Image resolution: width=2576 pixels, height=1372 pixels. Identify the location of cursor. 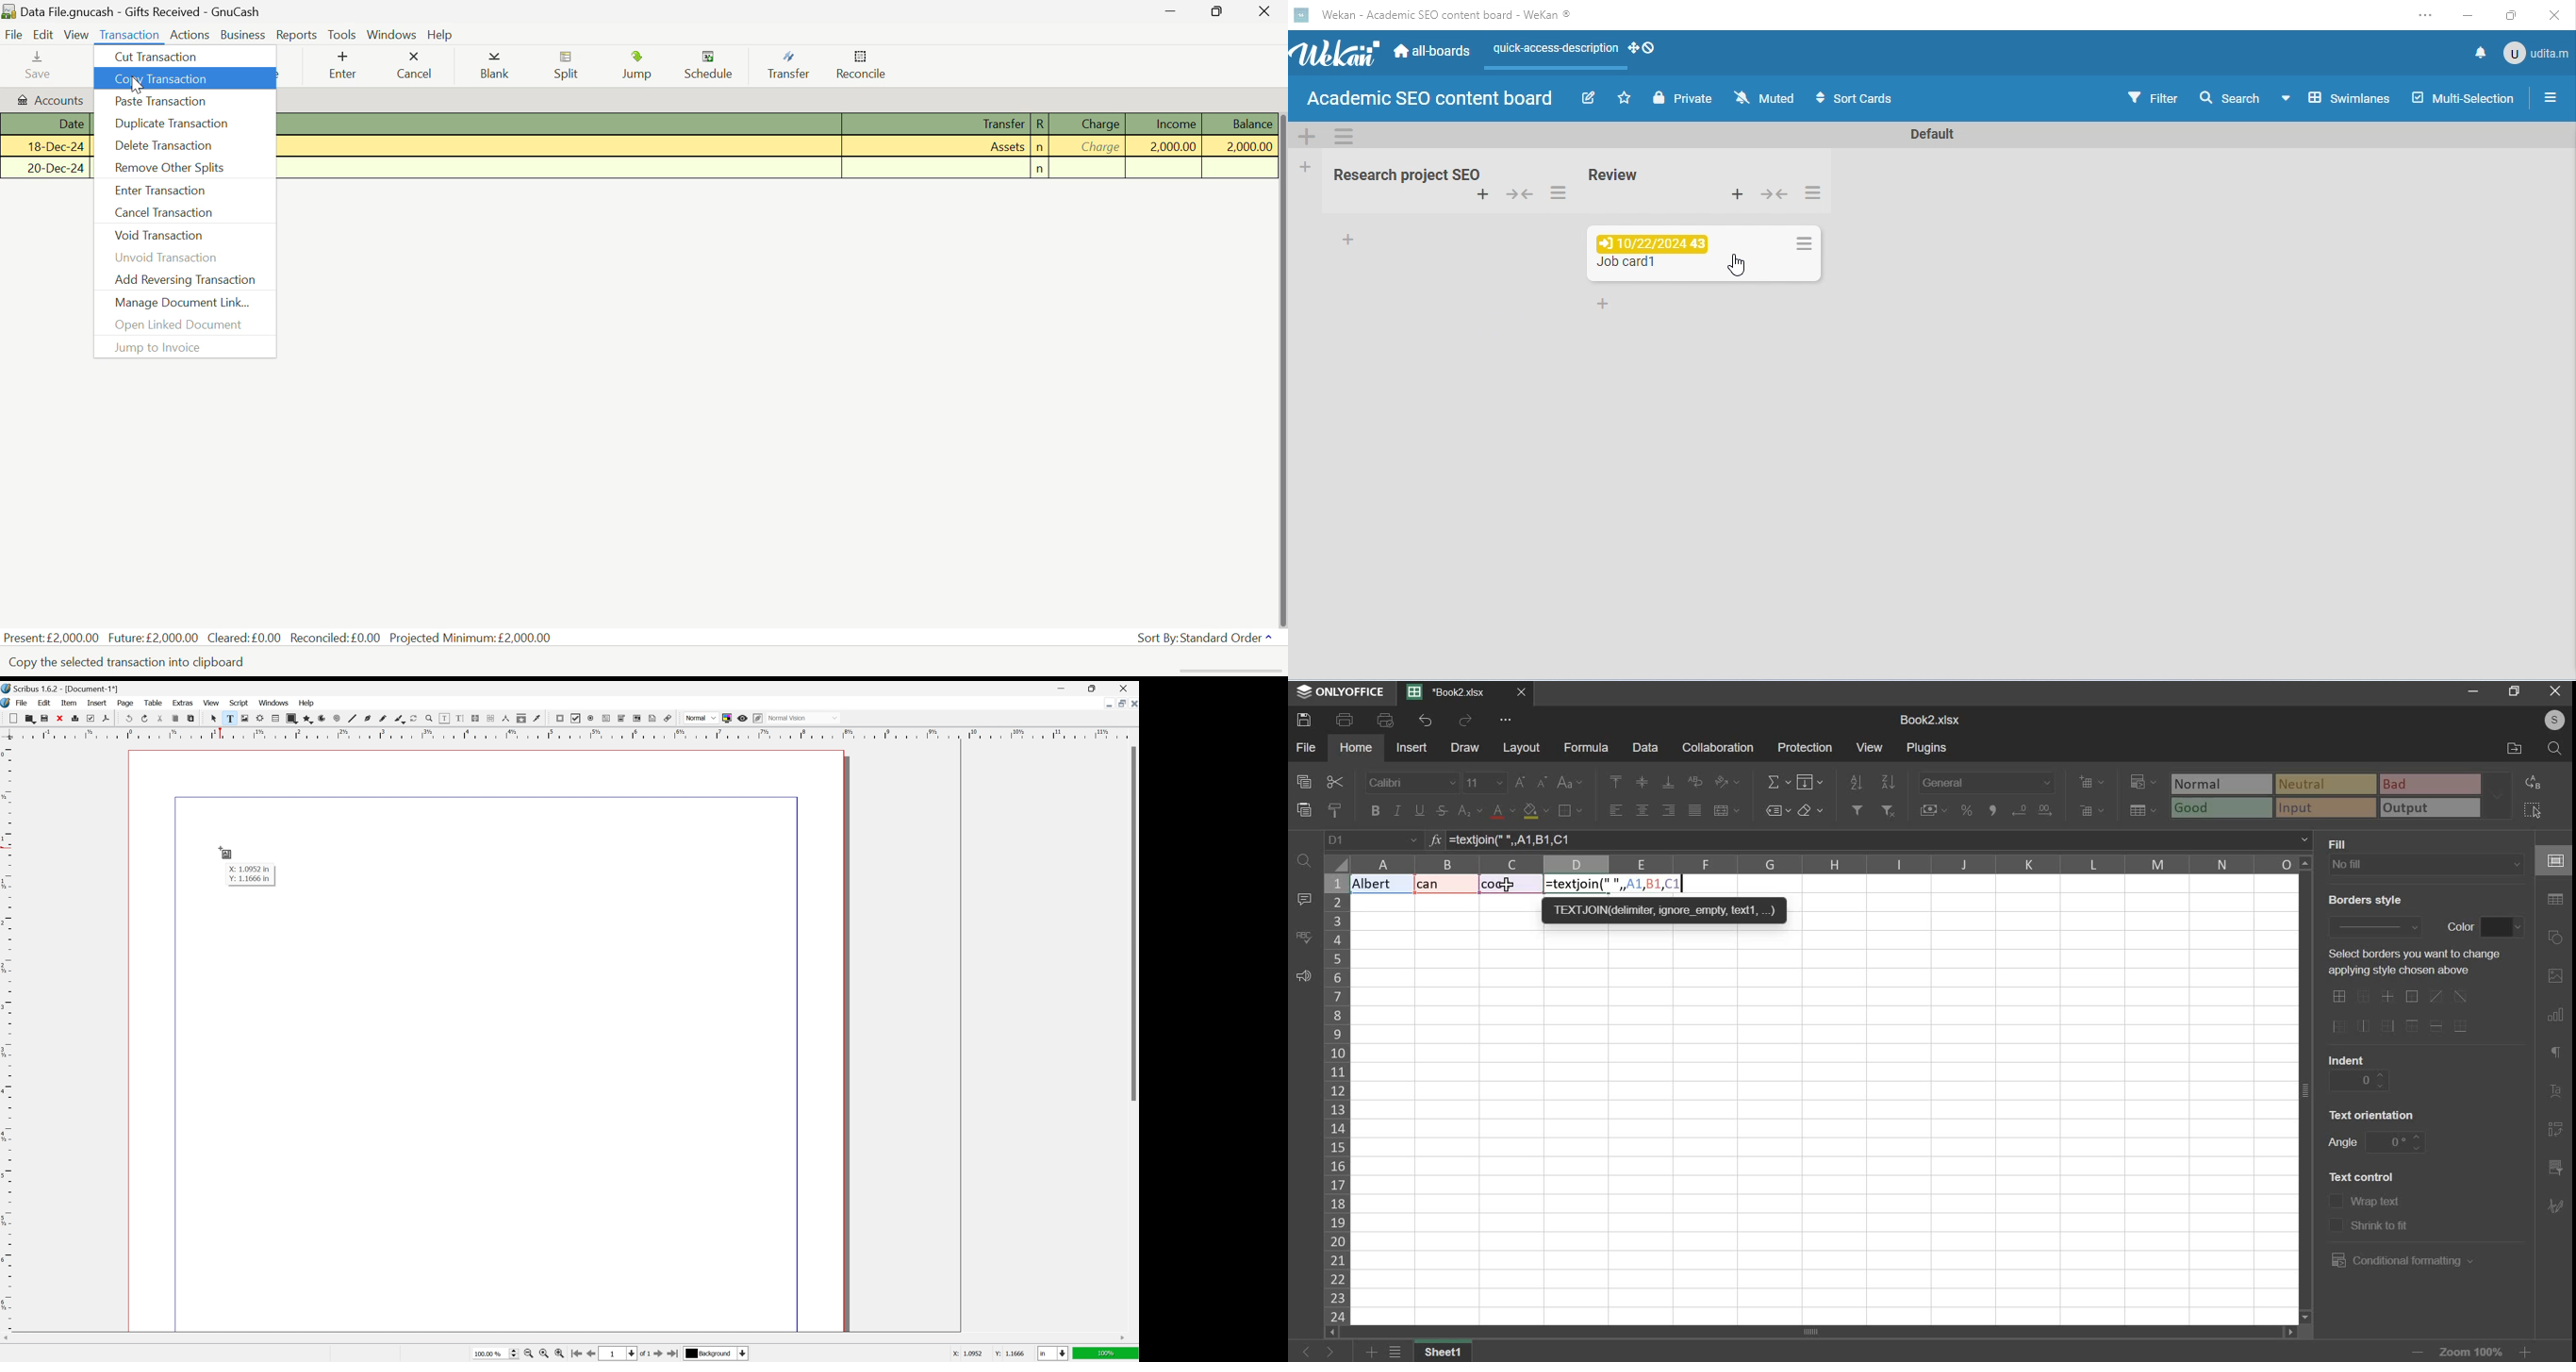
(225, 853).